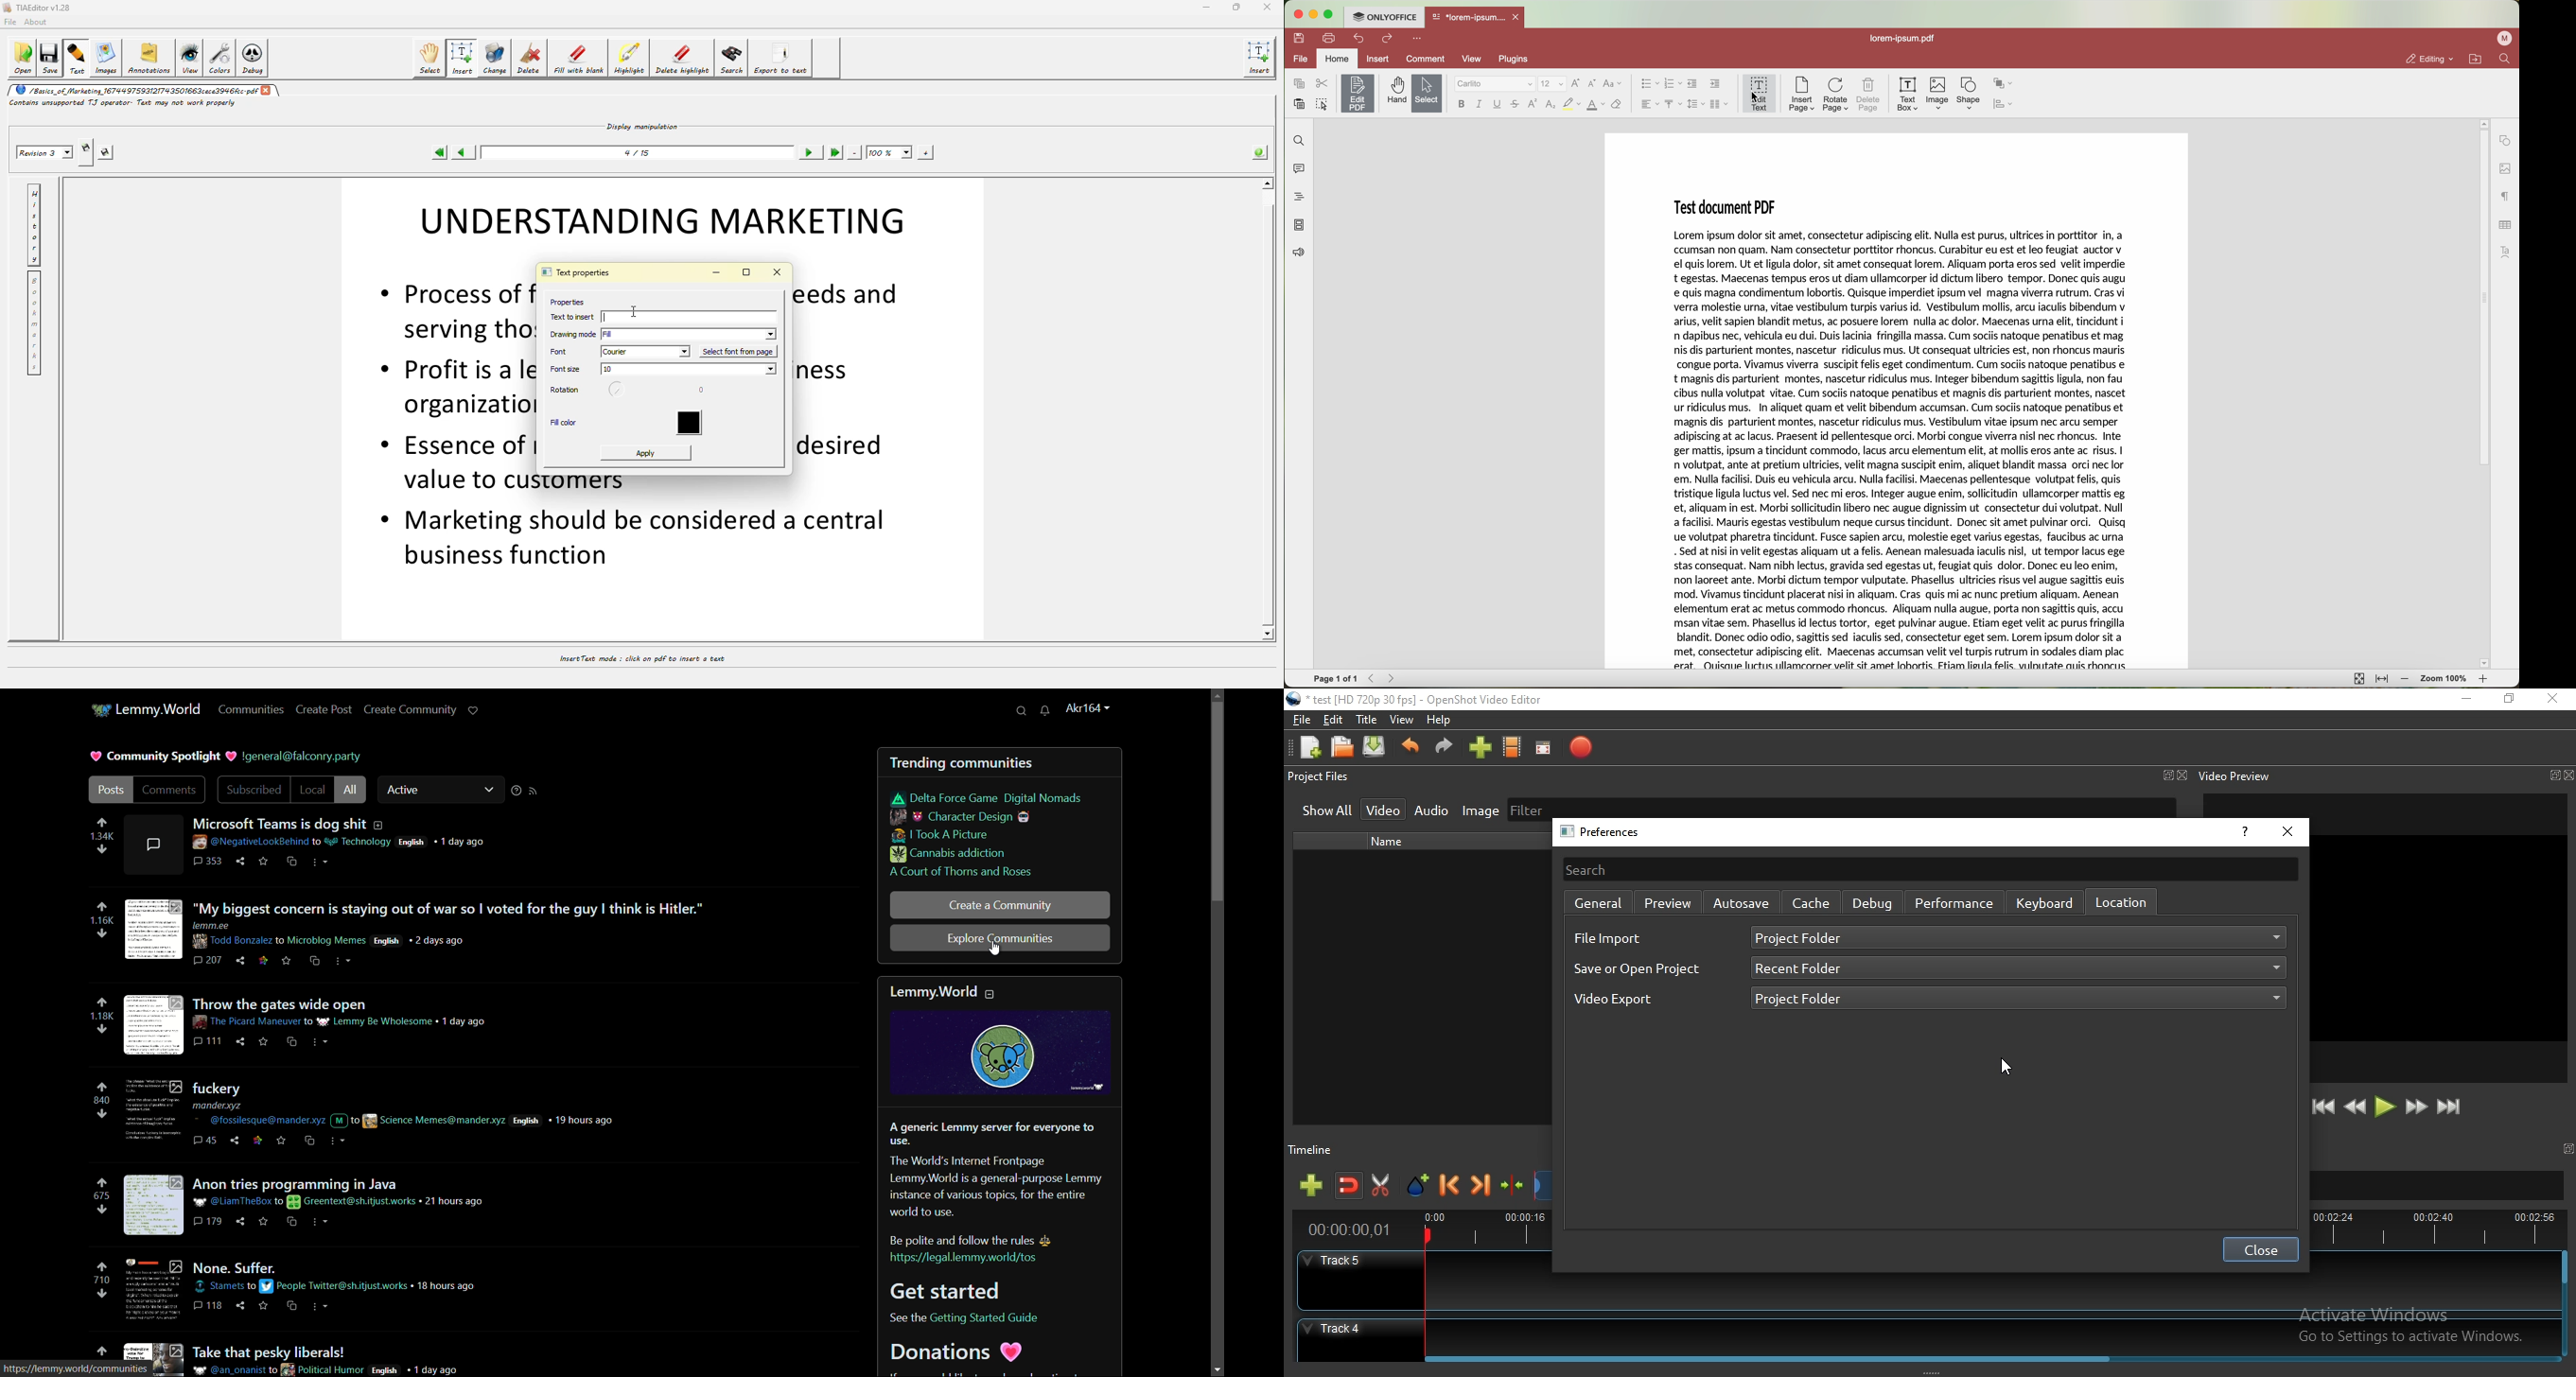 The height and width of the screenshot is (1400, 2576). Describe the element at coordinates (1330, 14) in the screenshot. I see `maximize` at that location.